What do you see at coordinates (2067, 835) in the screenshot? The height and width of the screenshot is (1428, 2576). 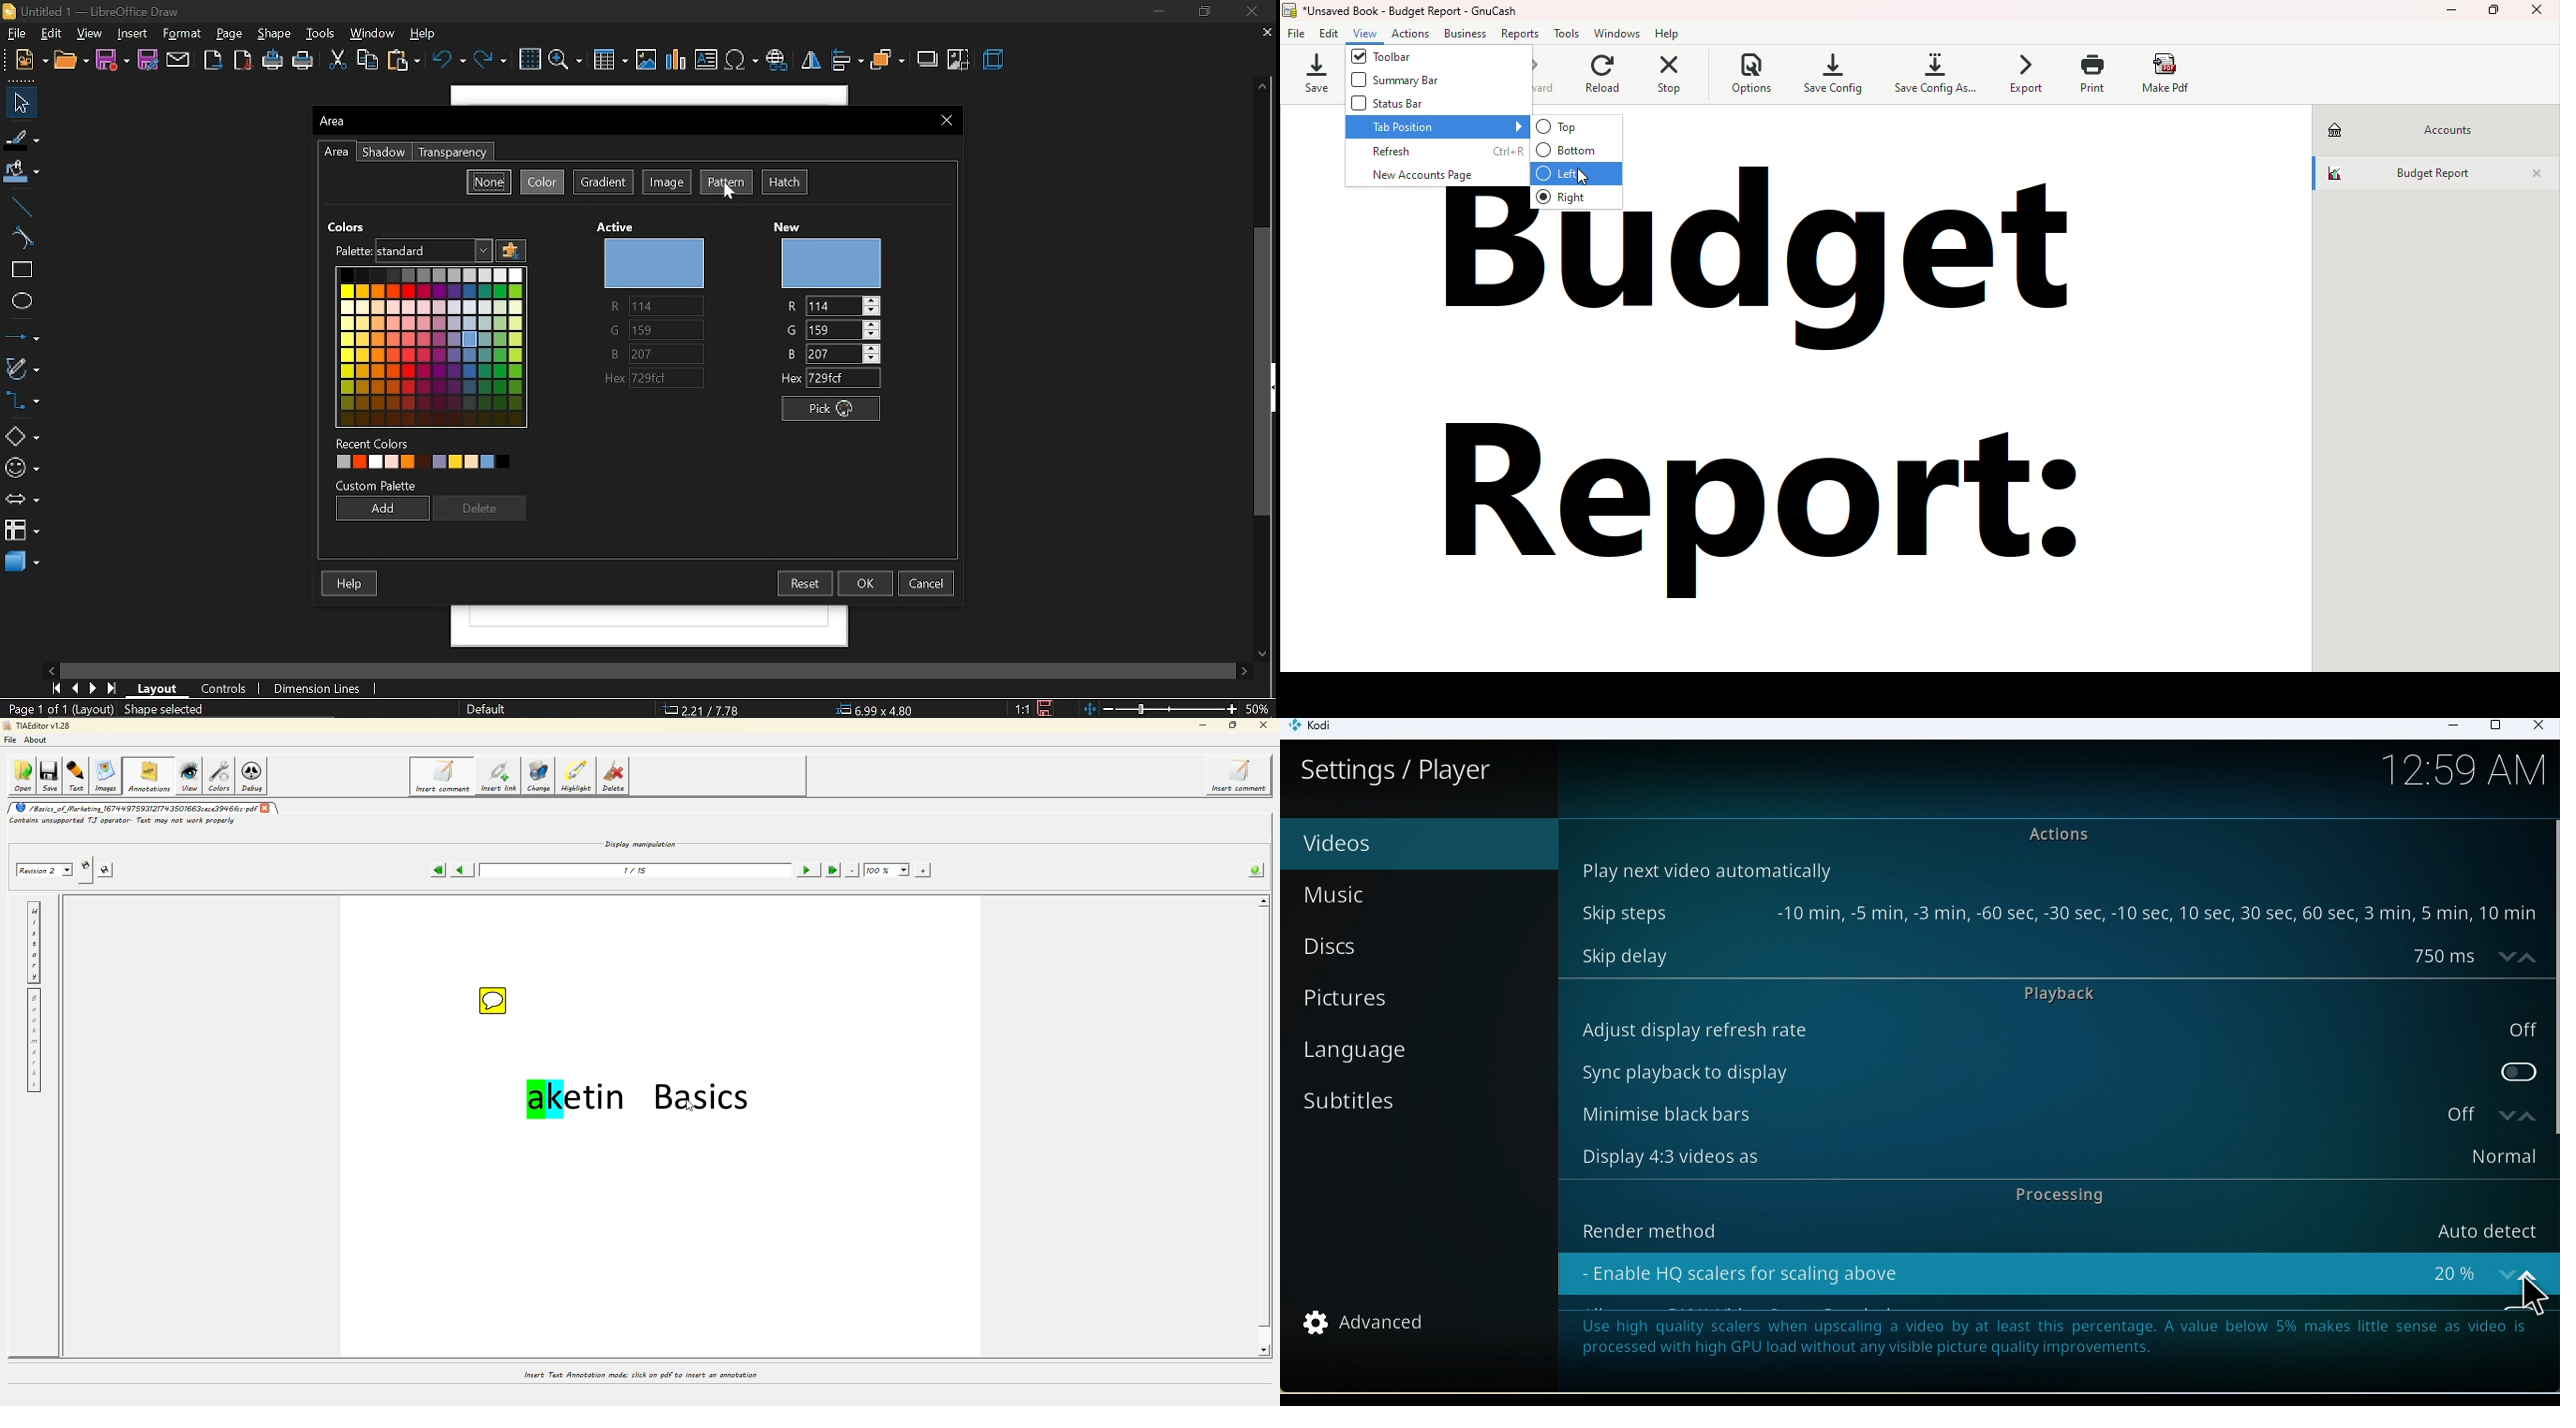 I see `actions` at bounding box center [2067, 835].